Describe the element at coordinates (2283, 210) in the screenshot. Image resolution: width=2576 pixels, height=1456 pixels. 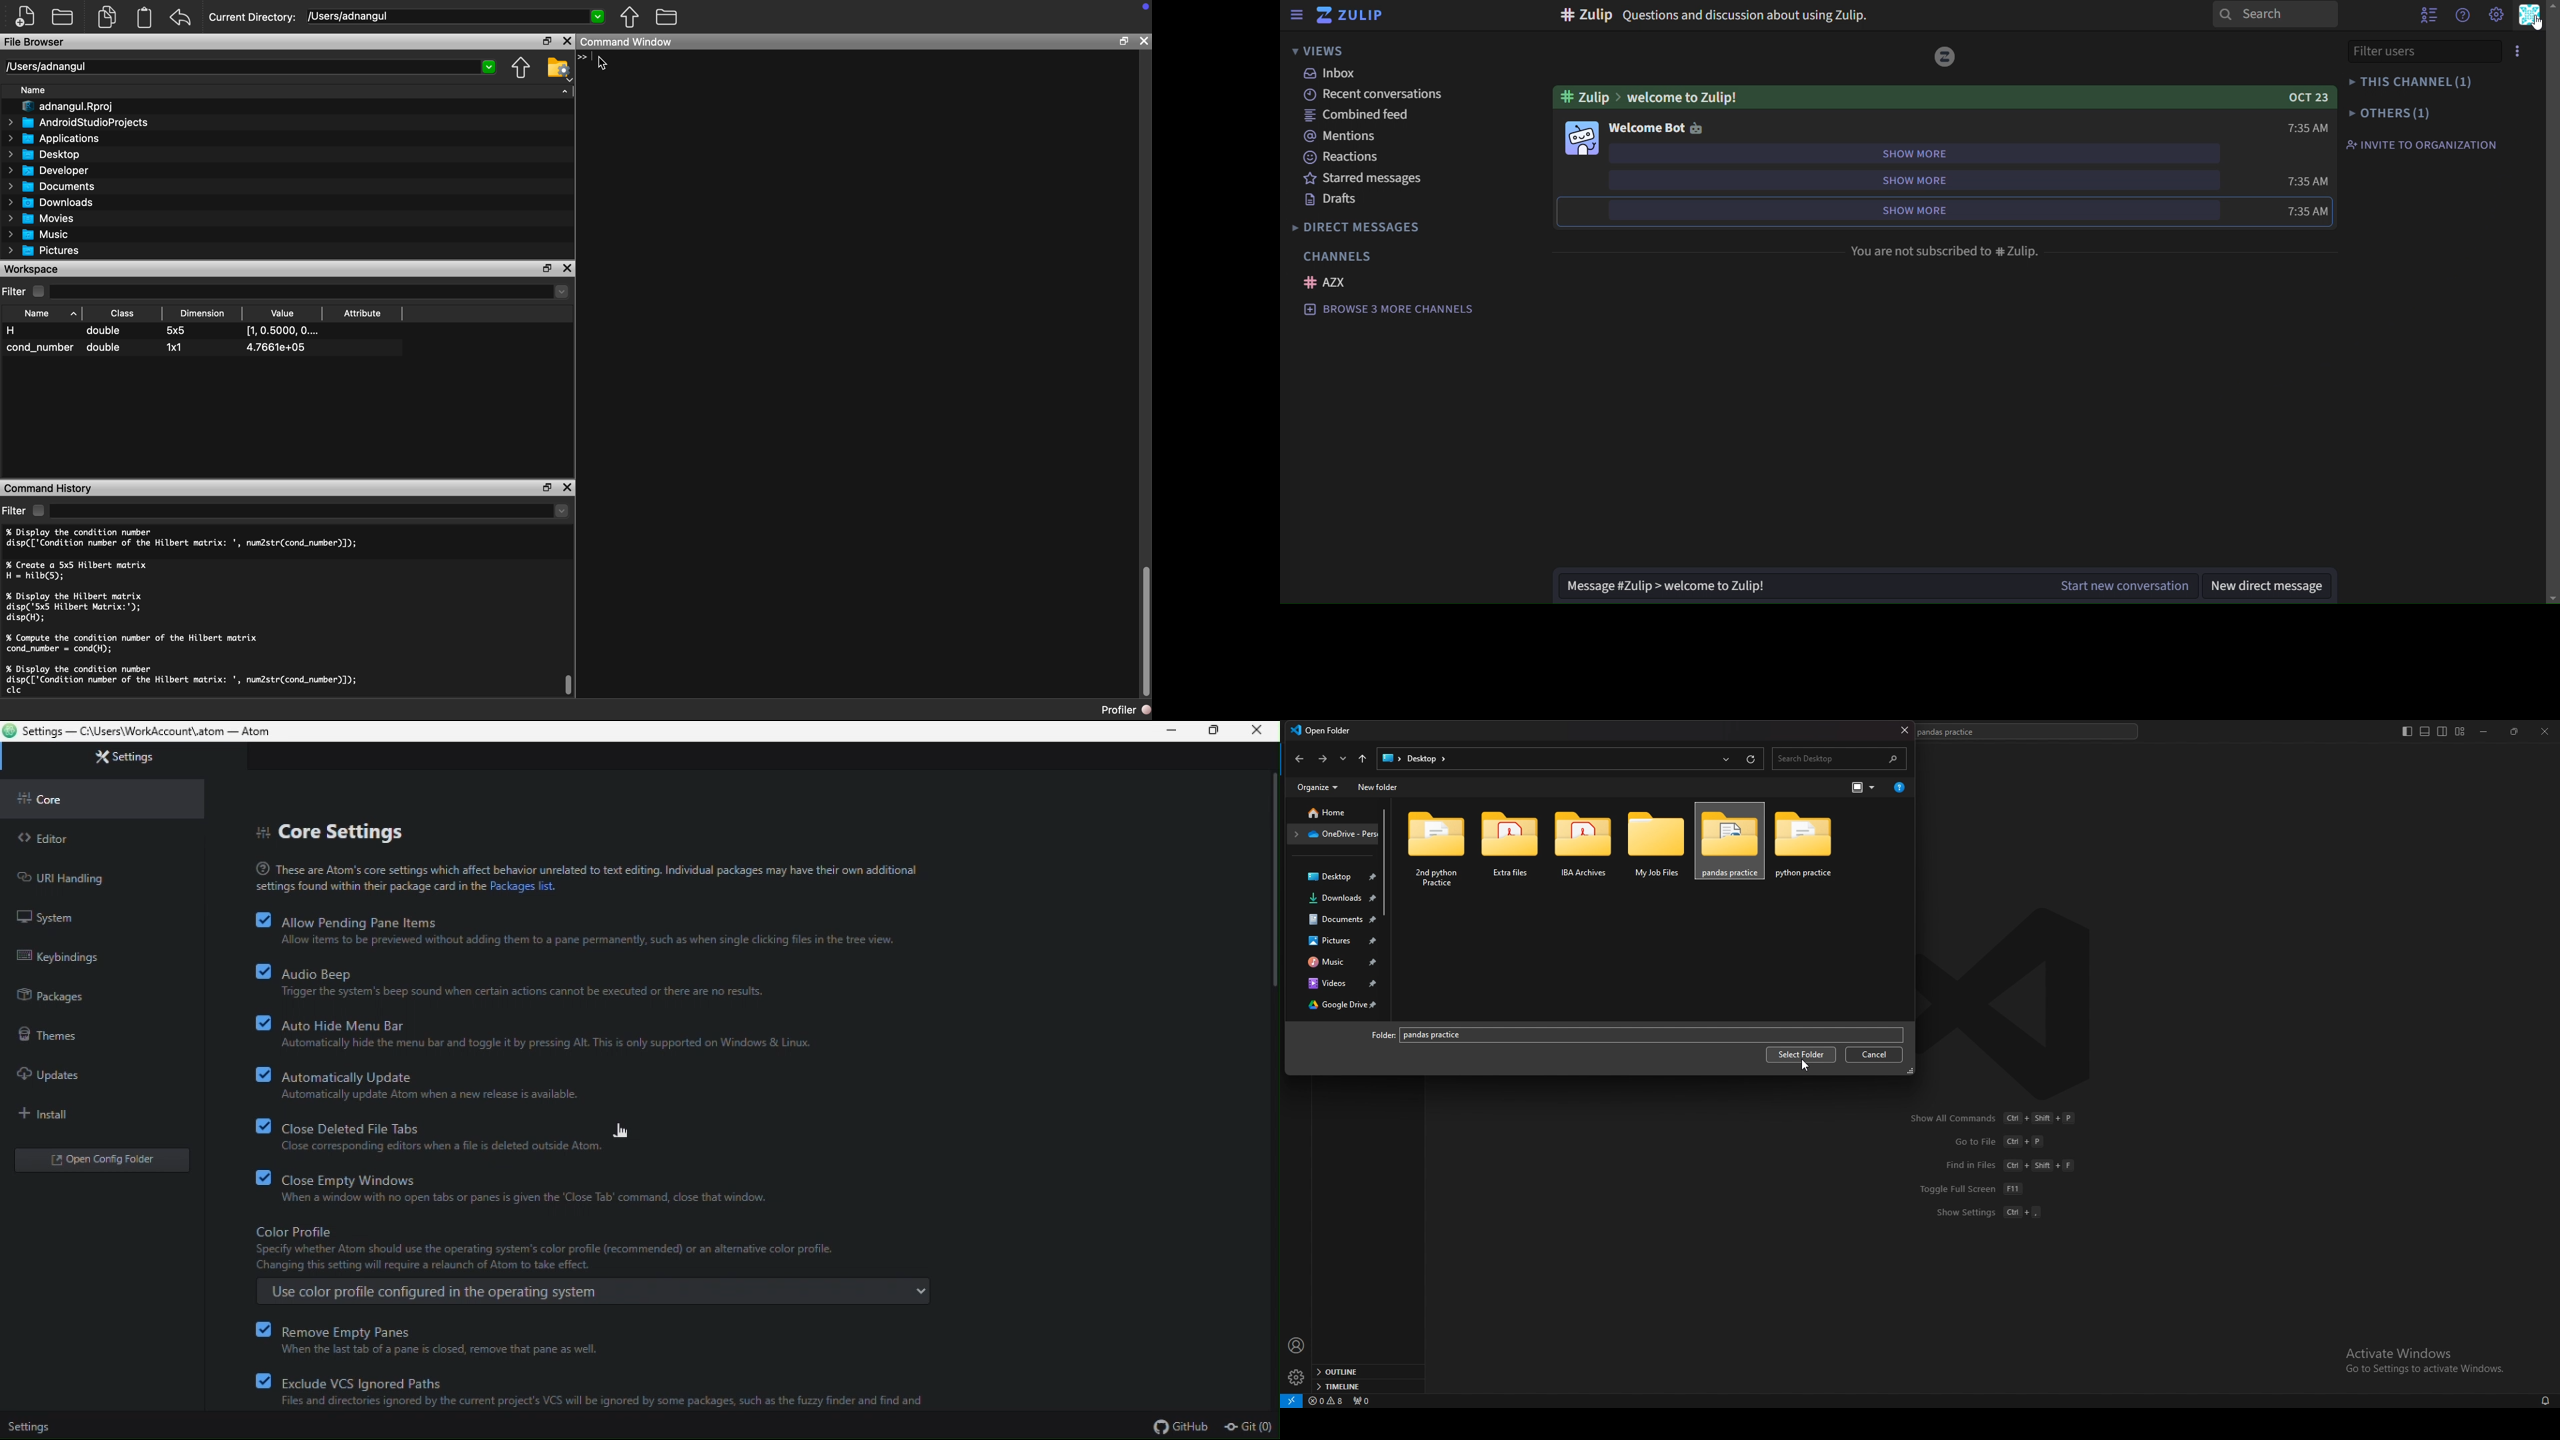
I see `7:35 am` at that location.